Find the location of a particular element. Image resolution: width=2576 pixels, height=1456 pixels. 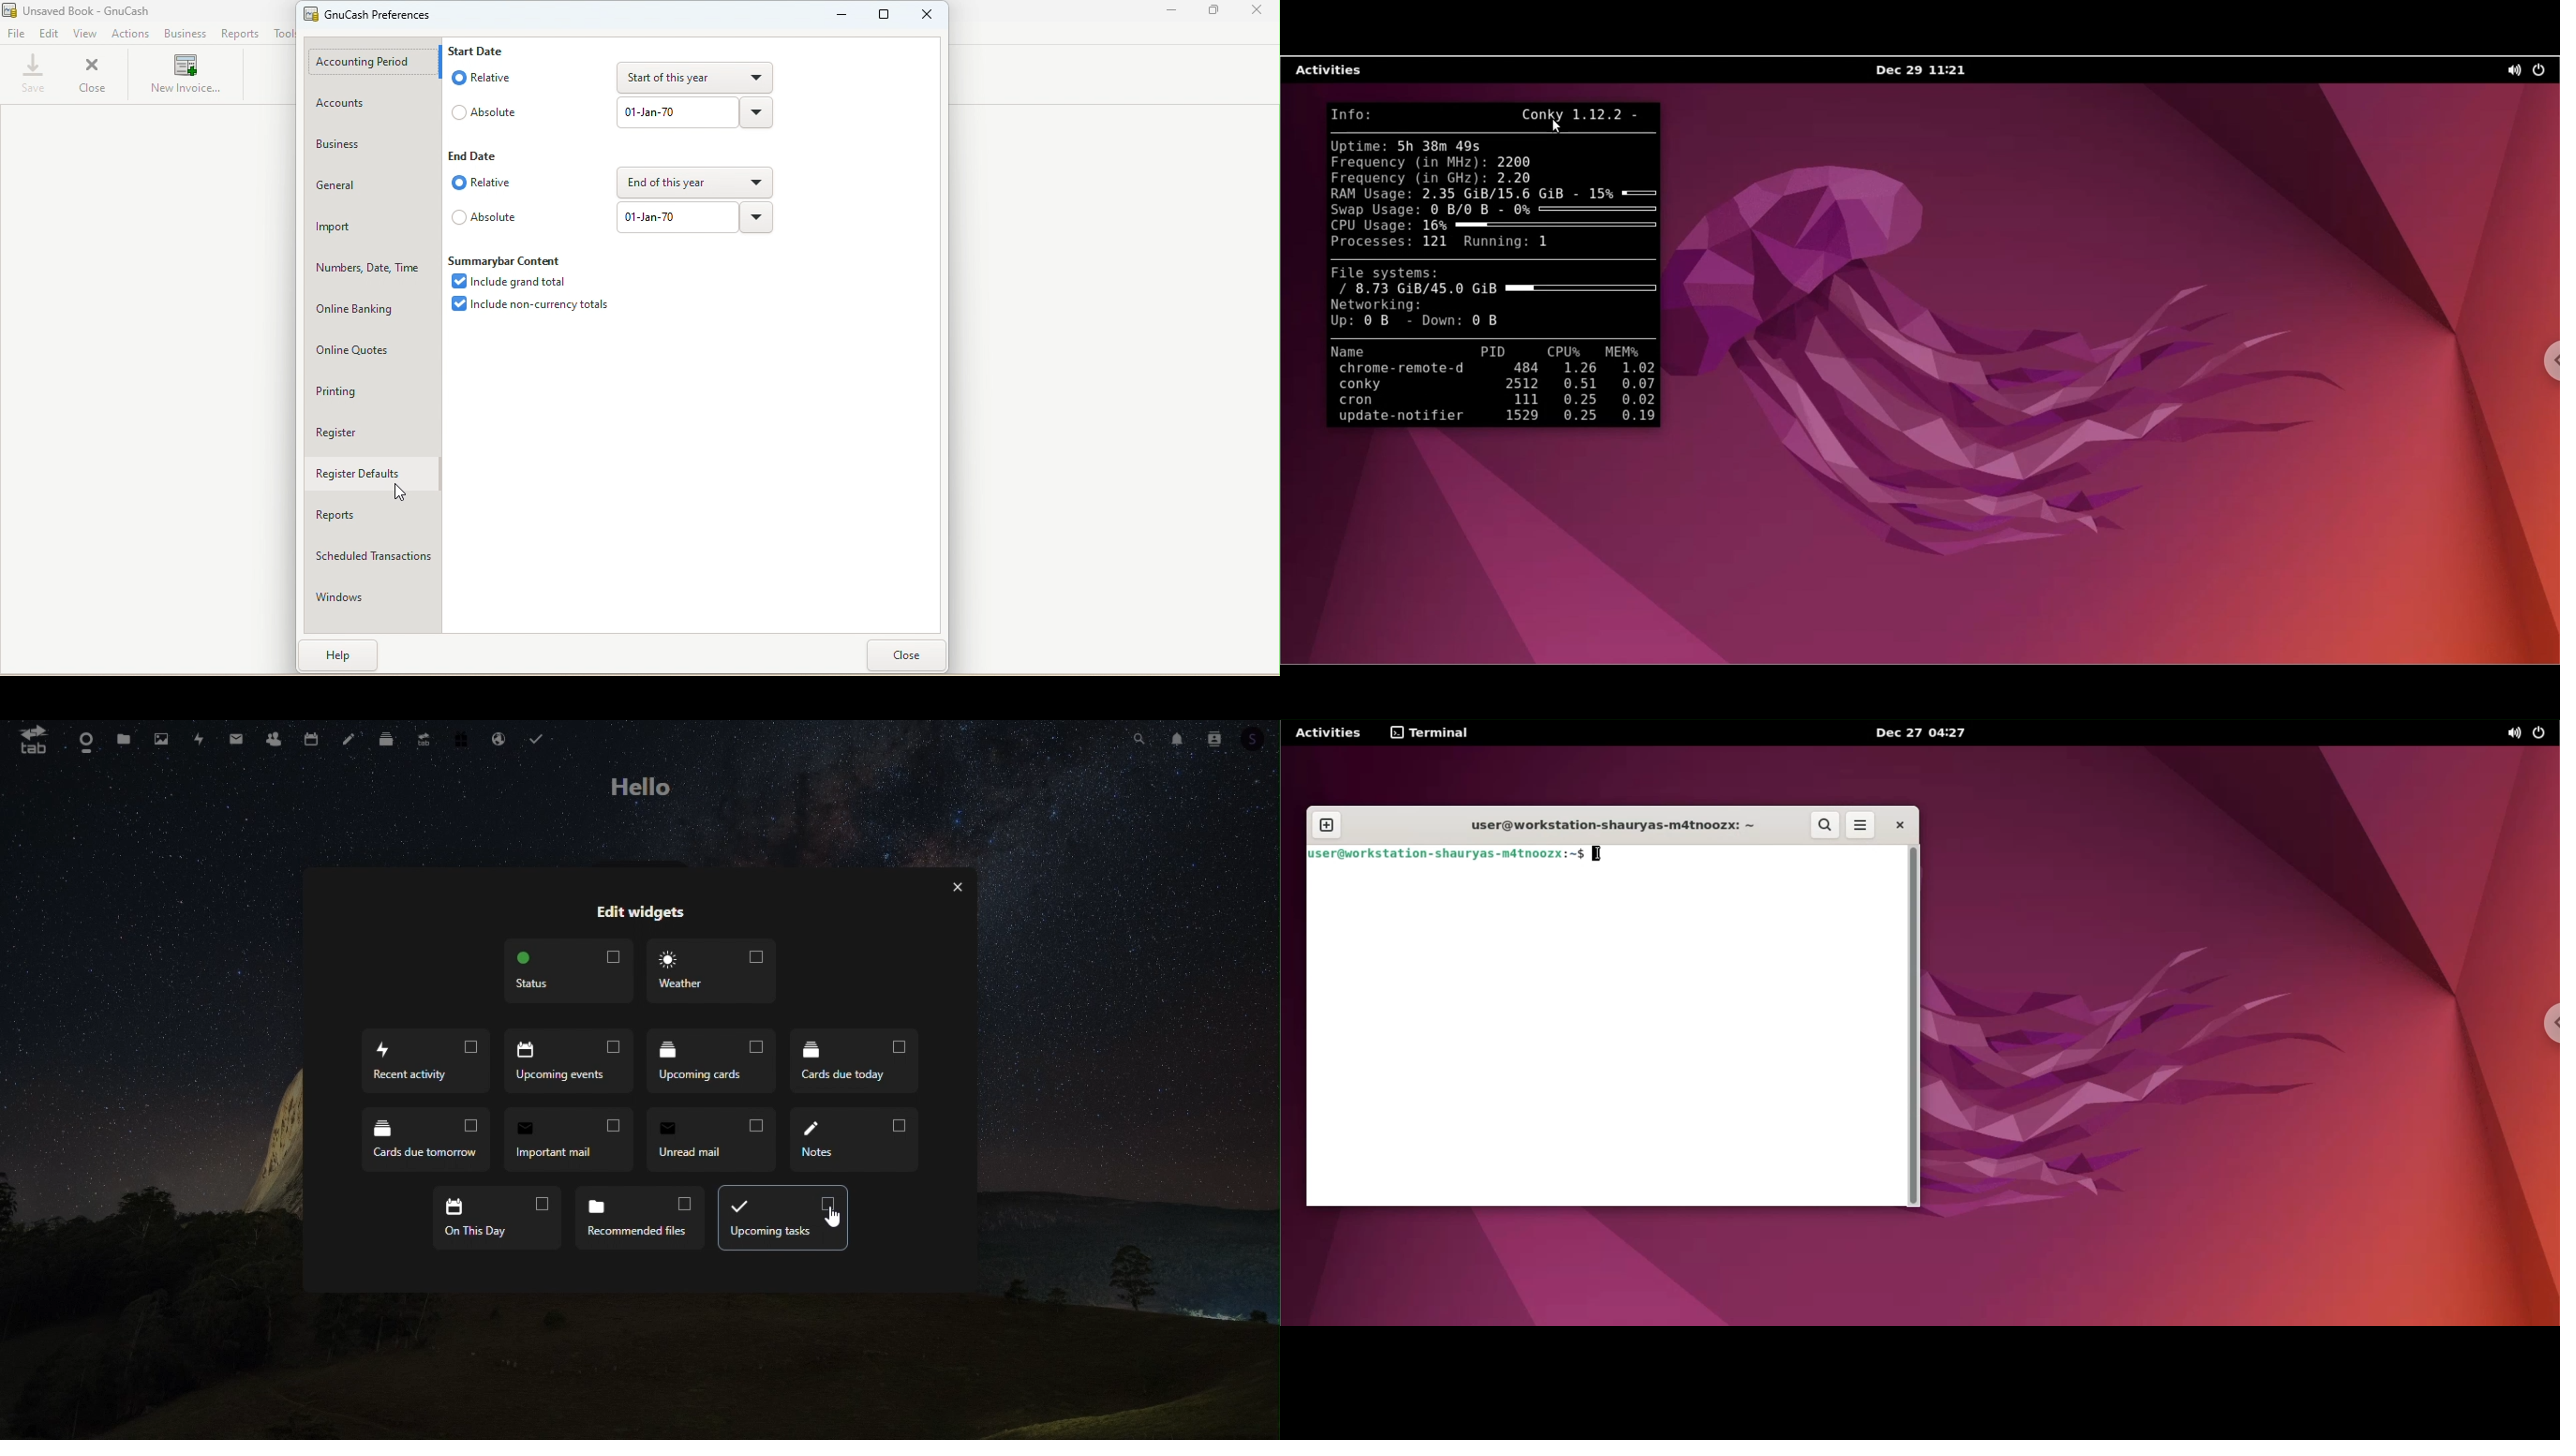

Register defaults is located at coordinates (371, 472).